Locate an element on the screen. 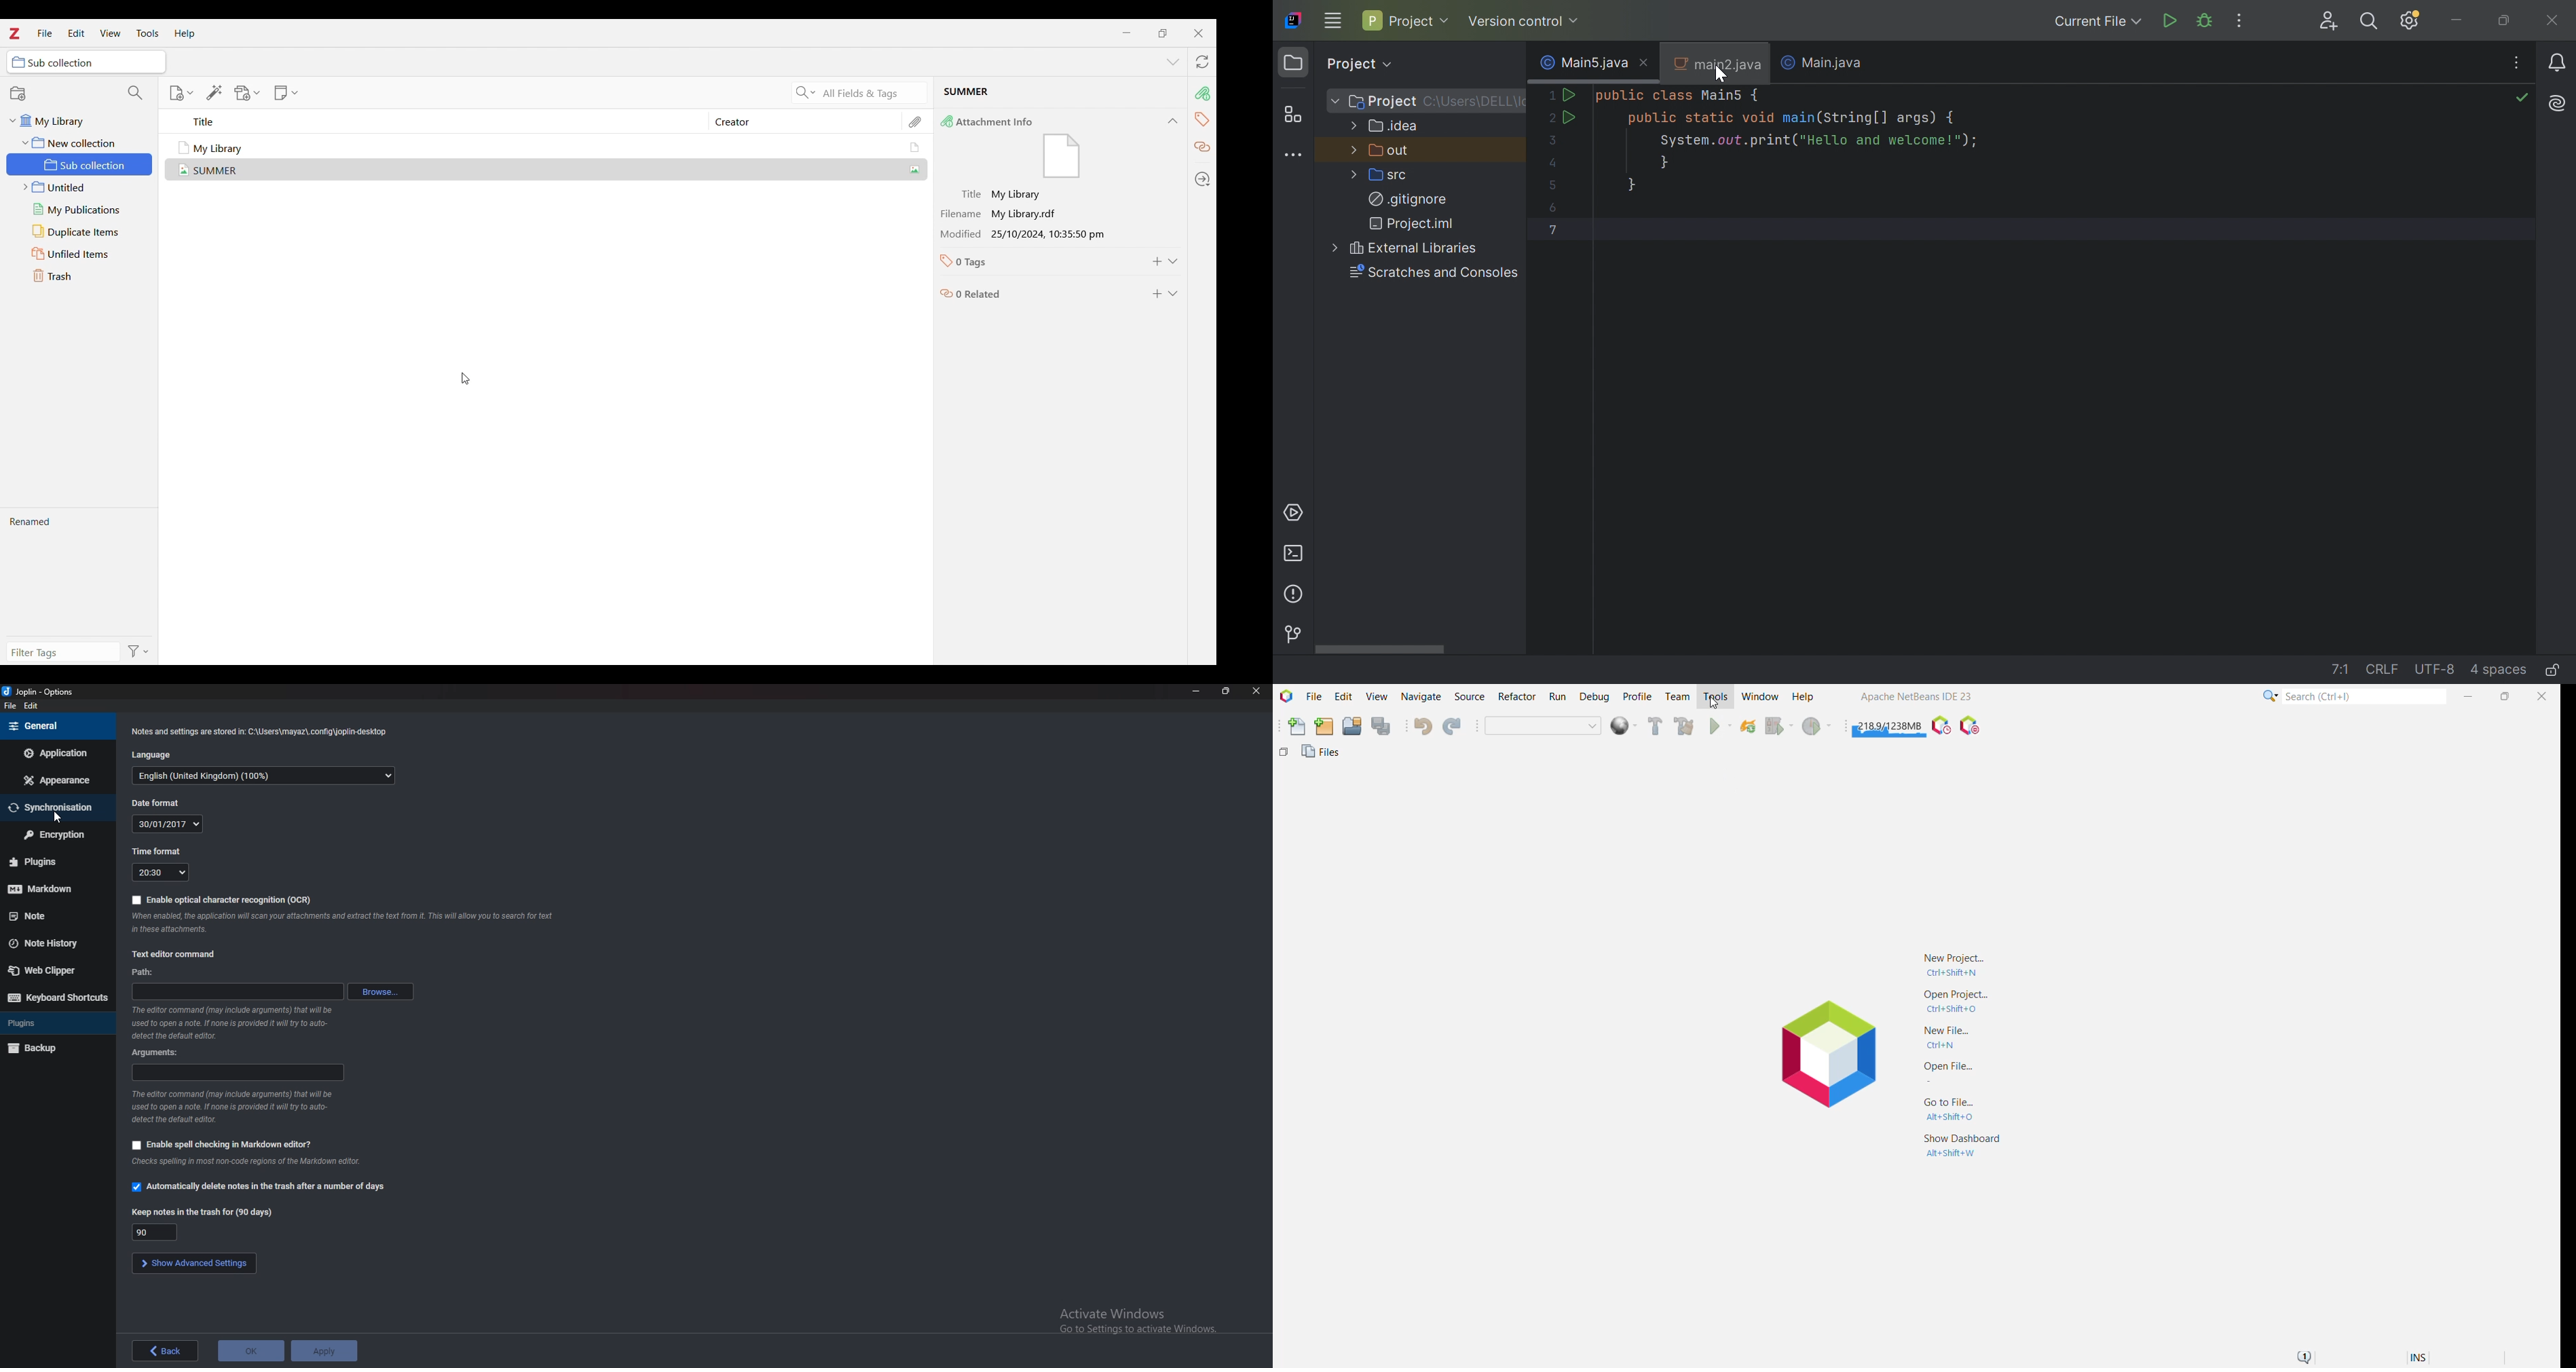  time format is located at coordinates (158, 850).